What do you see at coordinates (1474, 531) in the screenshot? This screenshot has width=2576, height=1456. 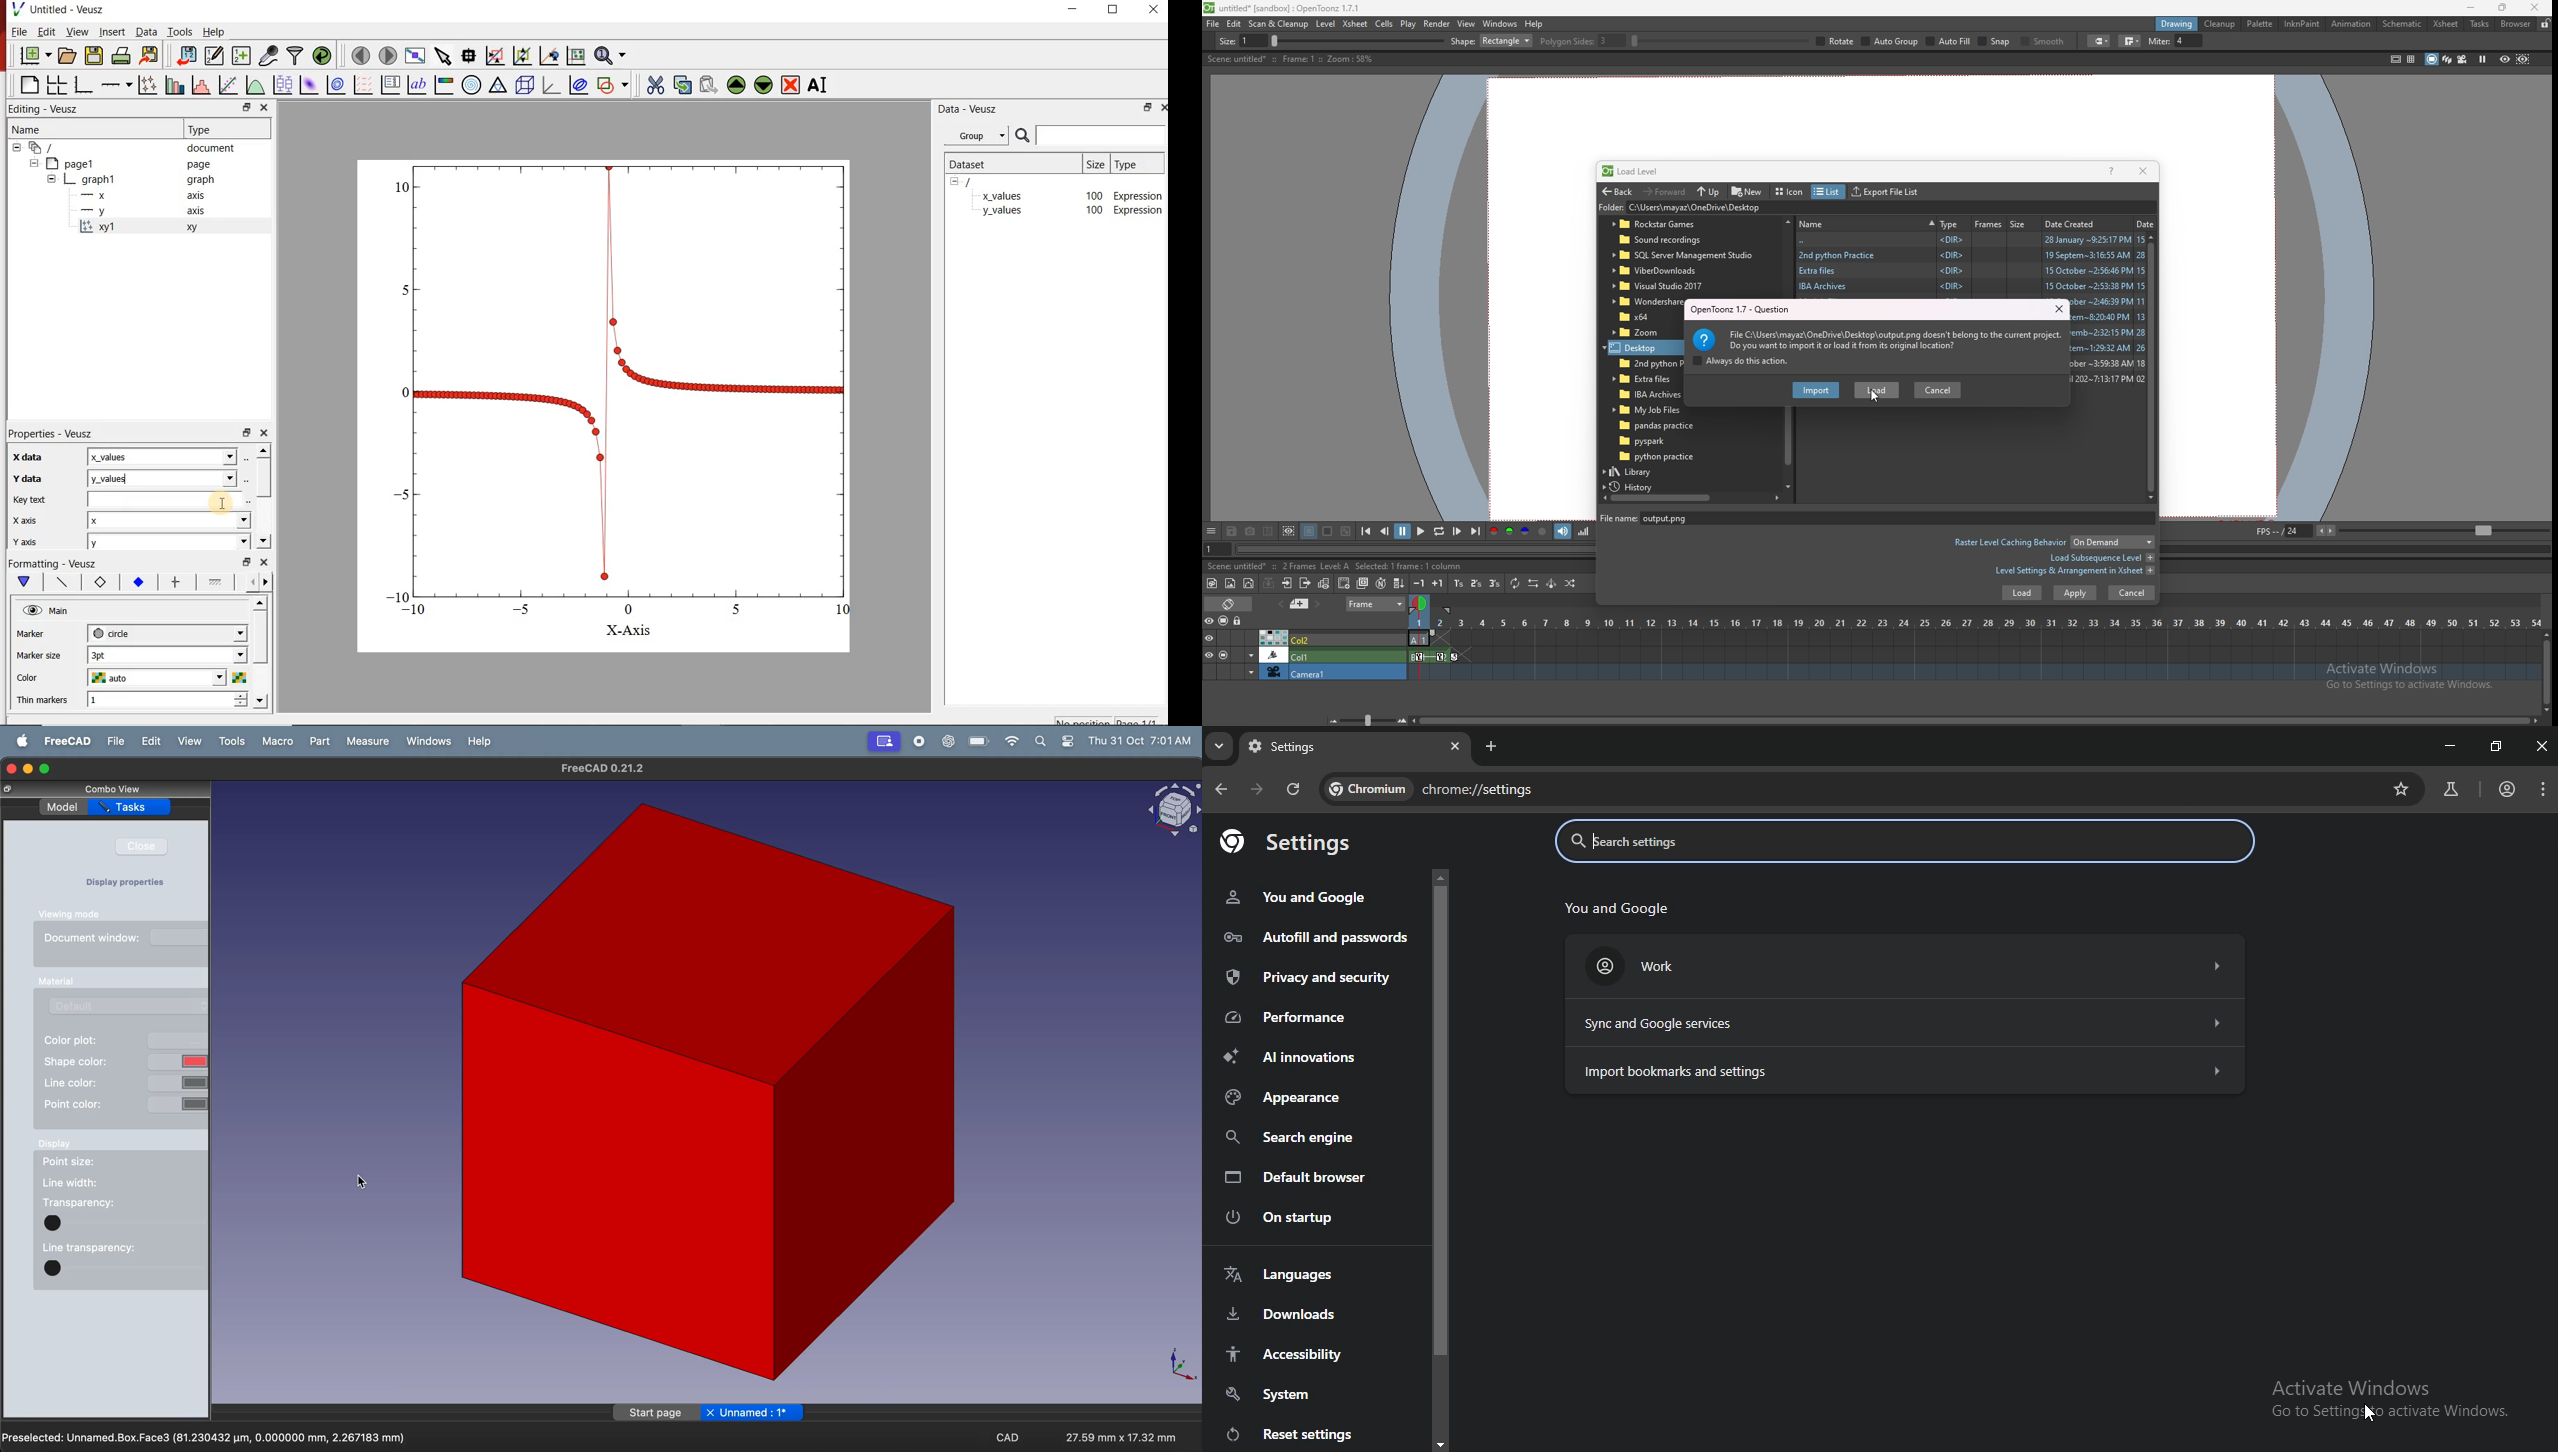 I see `last frame` at bounding box center [1474, 531].